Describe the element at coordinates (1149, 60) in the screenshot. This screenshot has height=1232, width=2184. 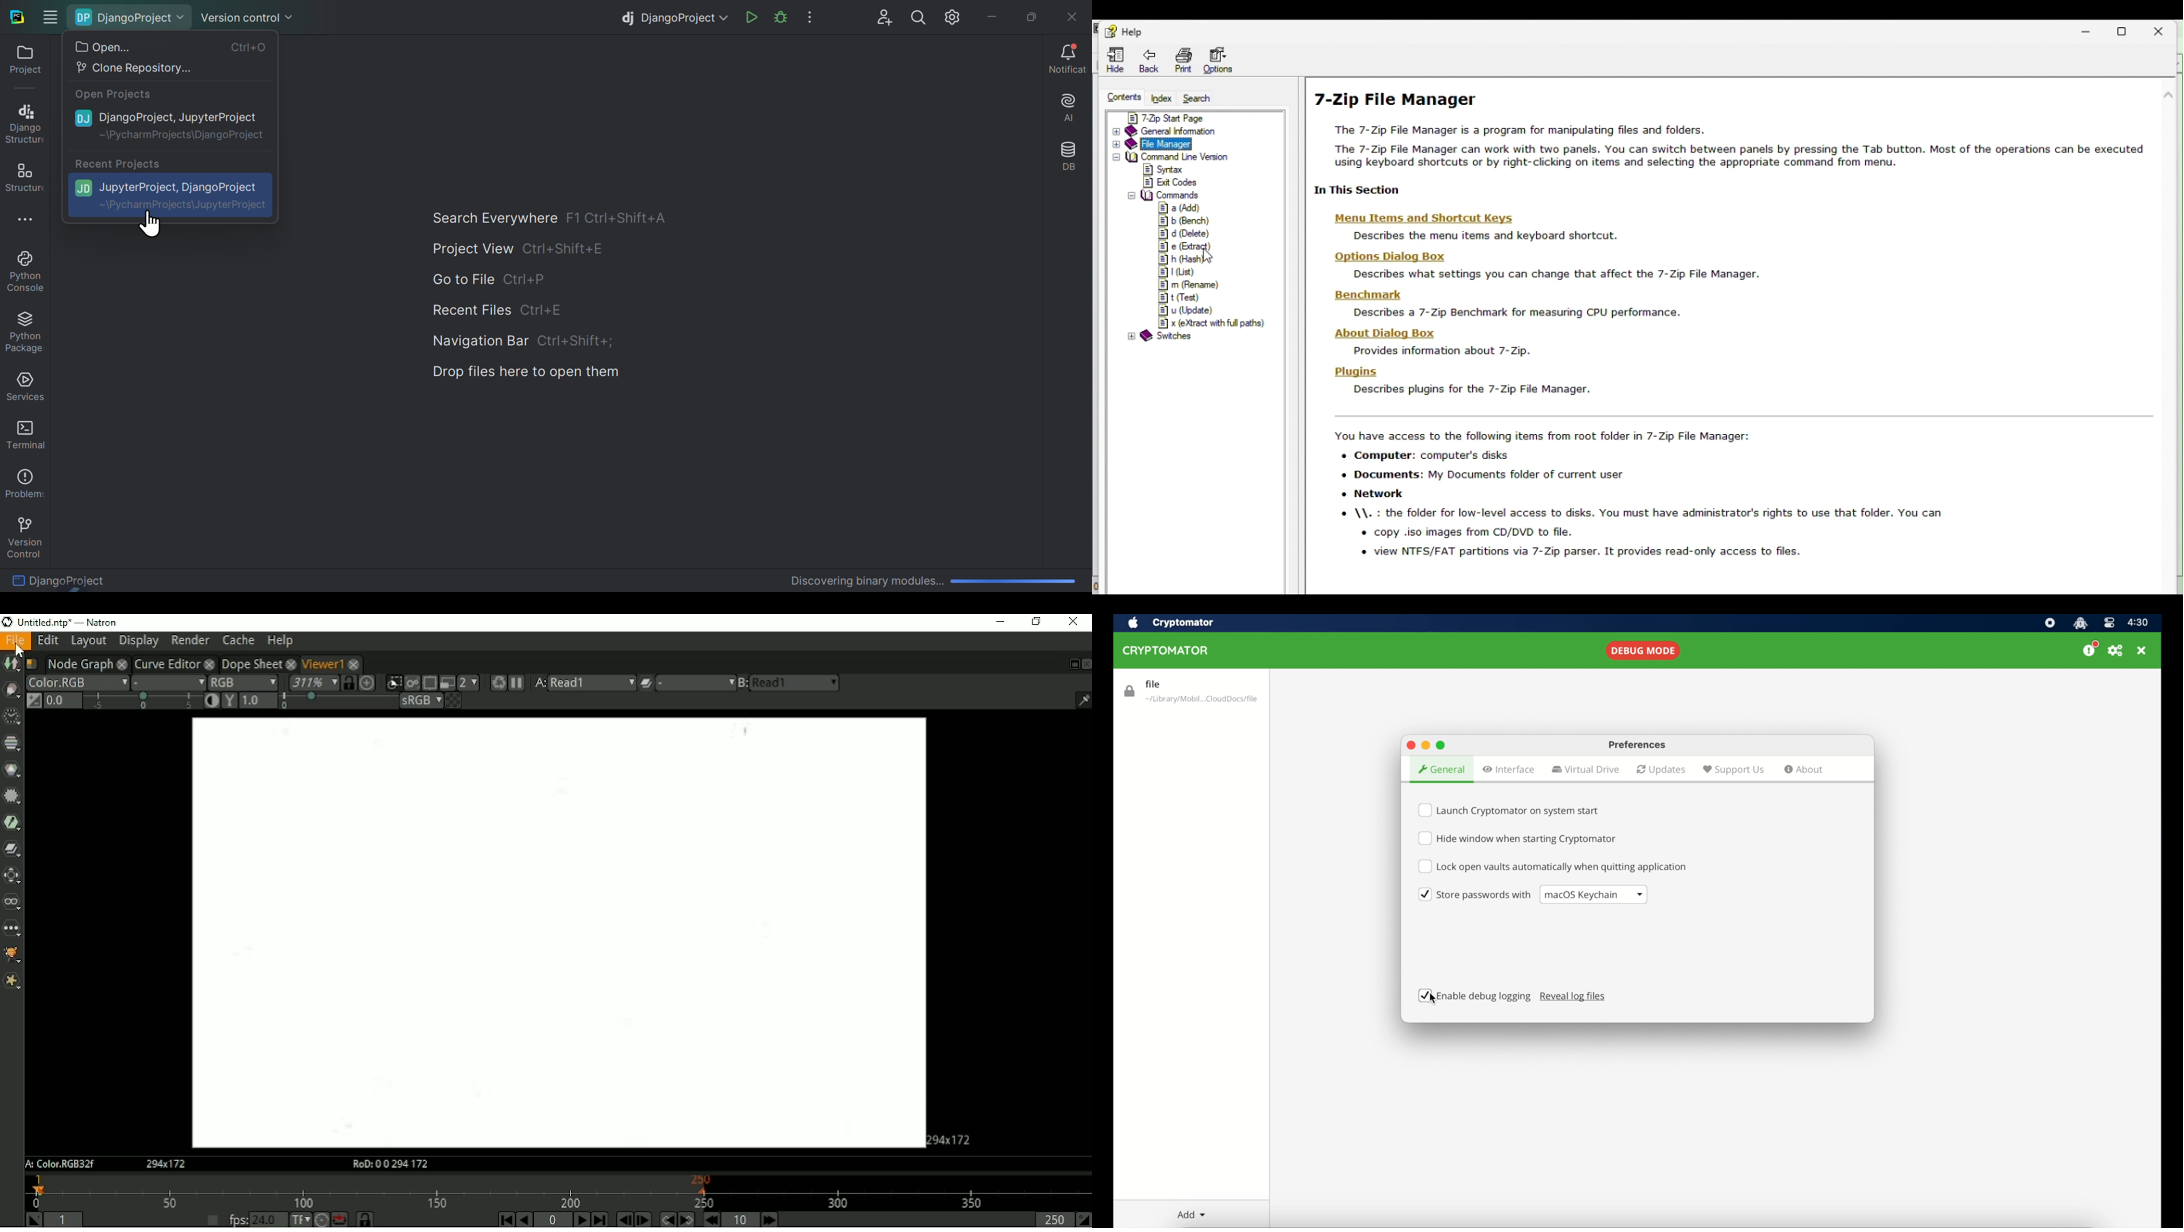
I see `Back` at that location.